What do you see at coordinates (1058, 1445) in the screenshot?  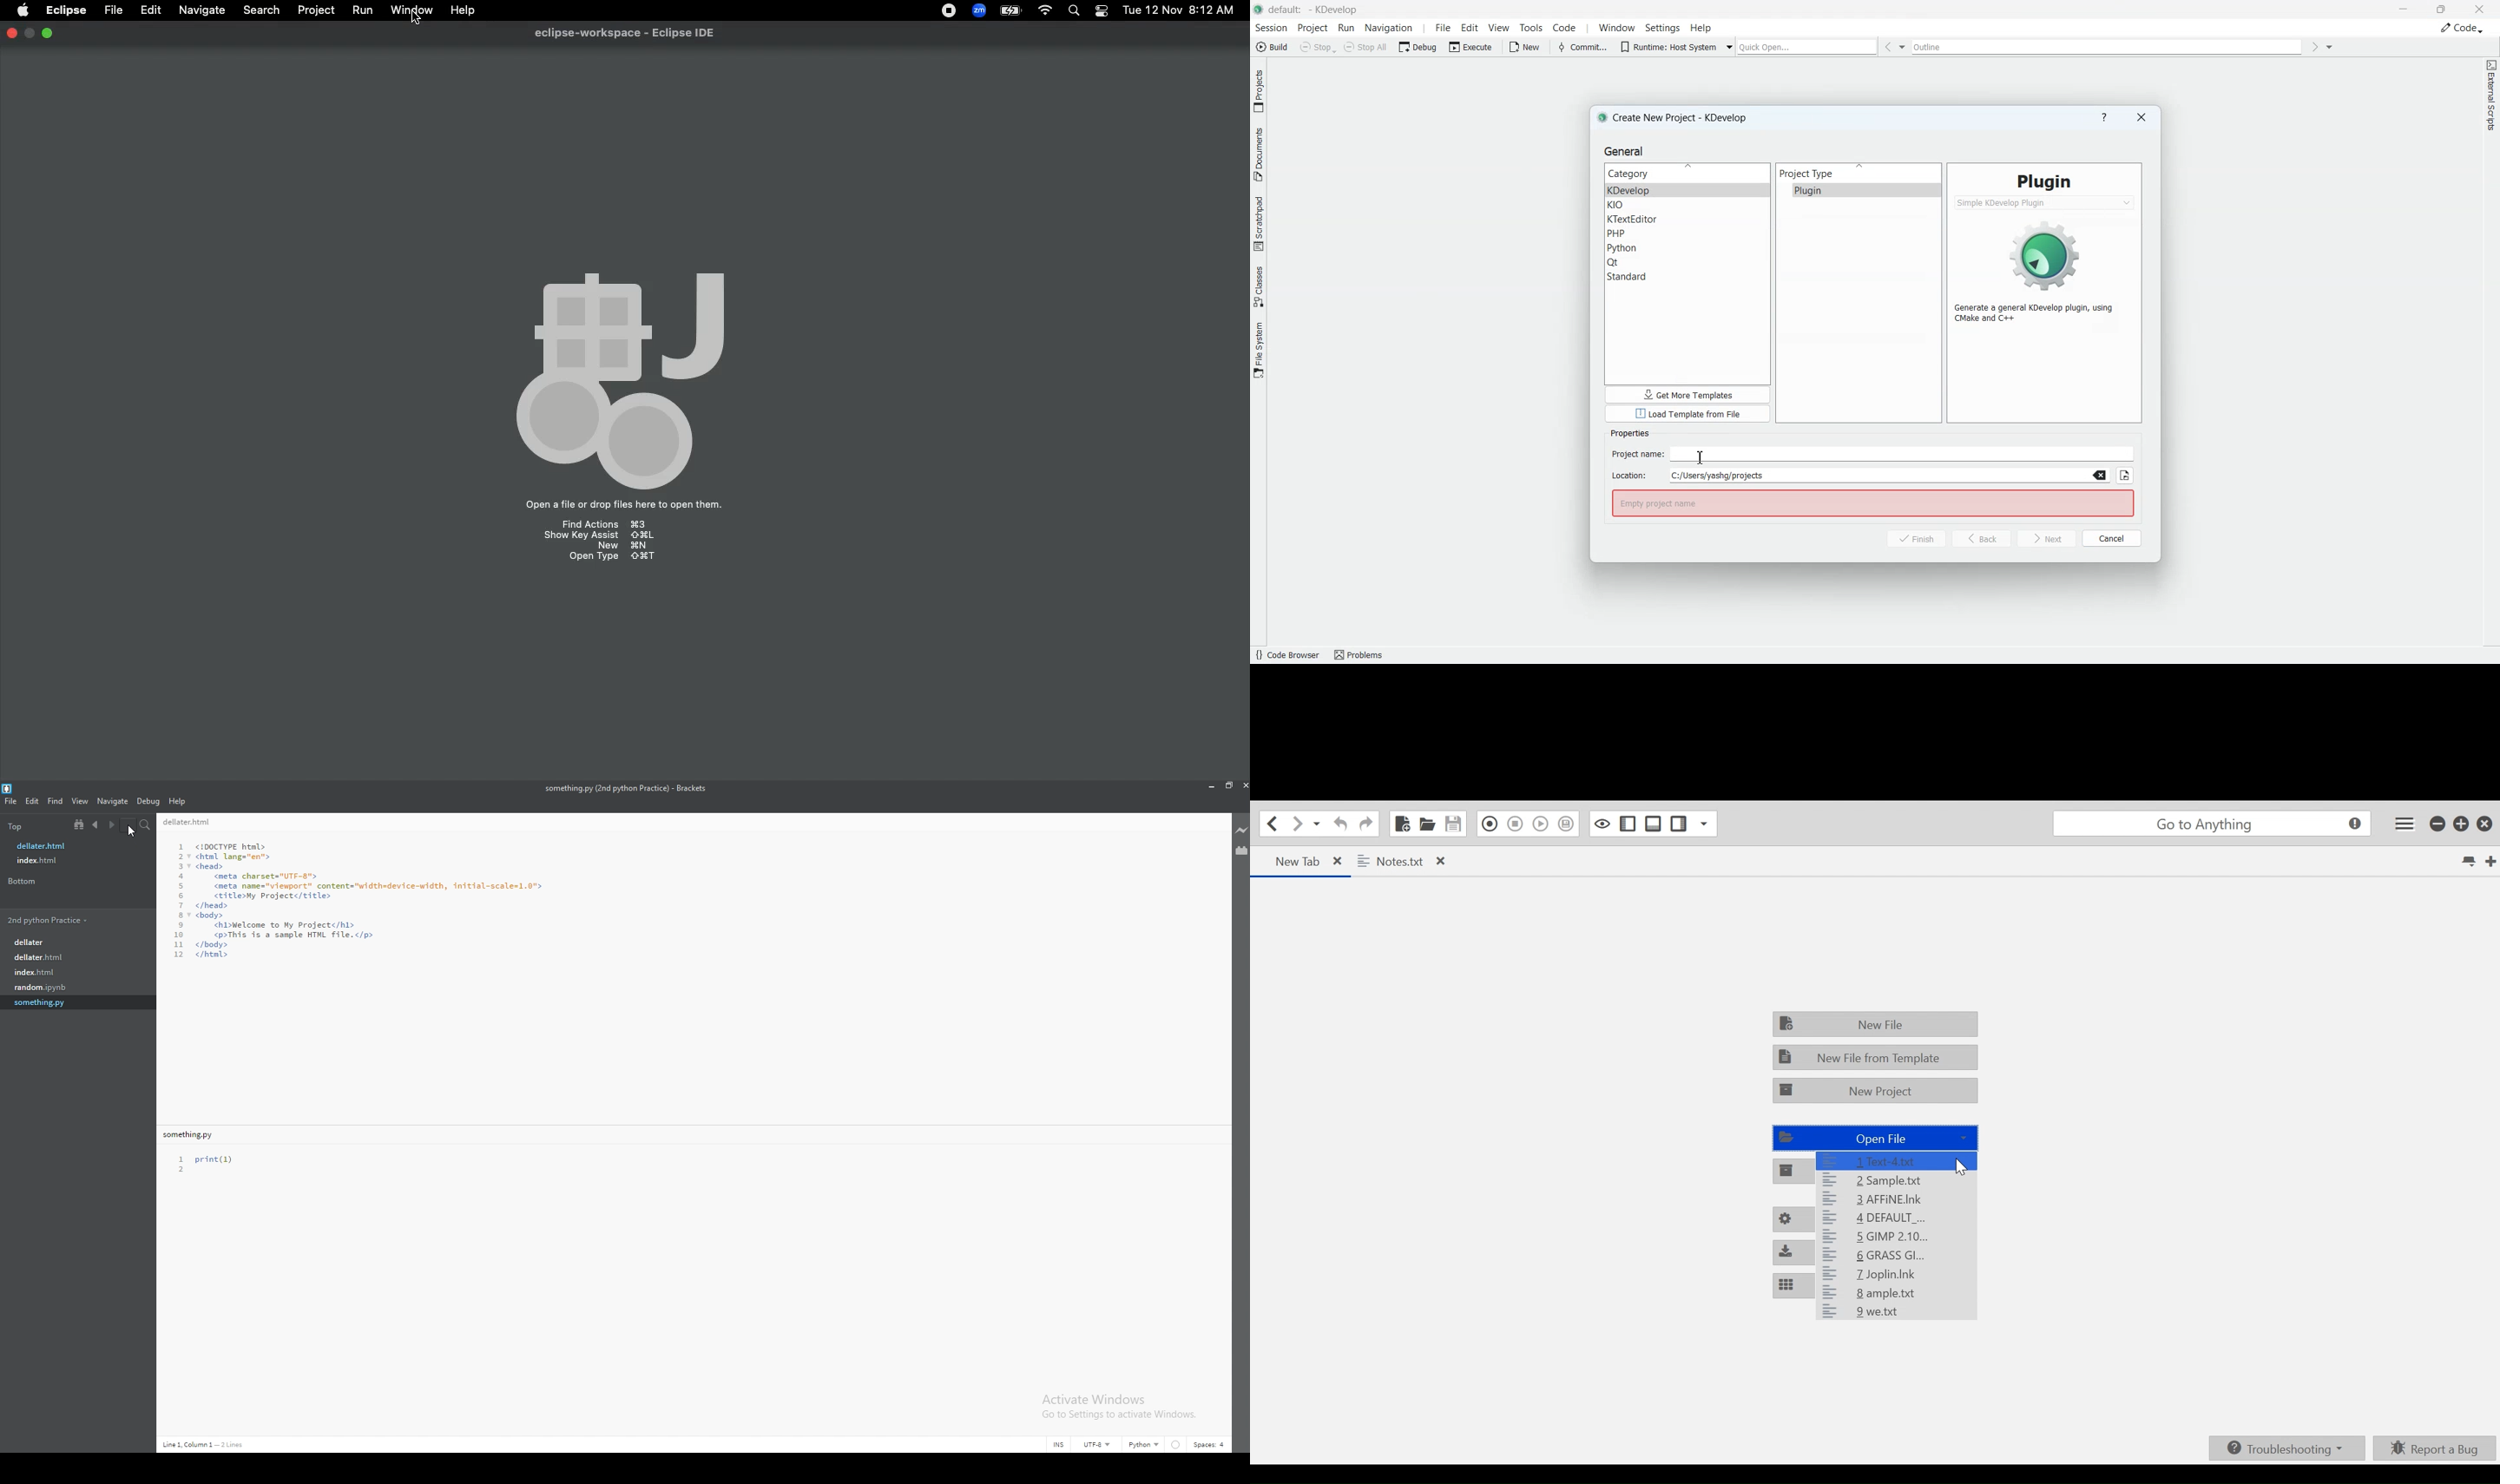 I see `cursor mode` at bounding box center [1058, 1445].